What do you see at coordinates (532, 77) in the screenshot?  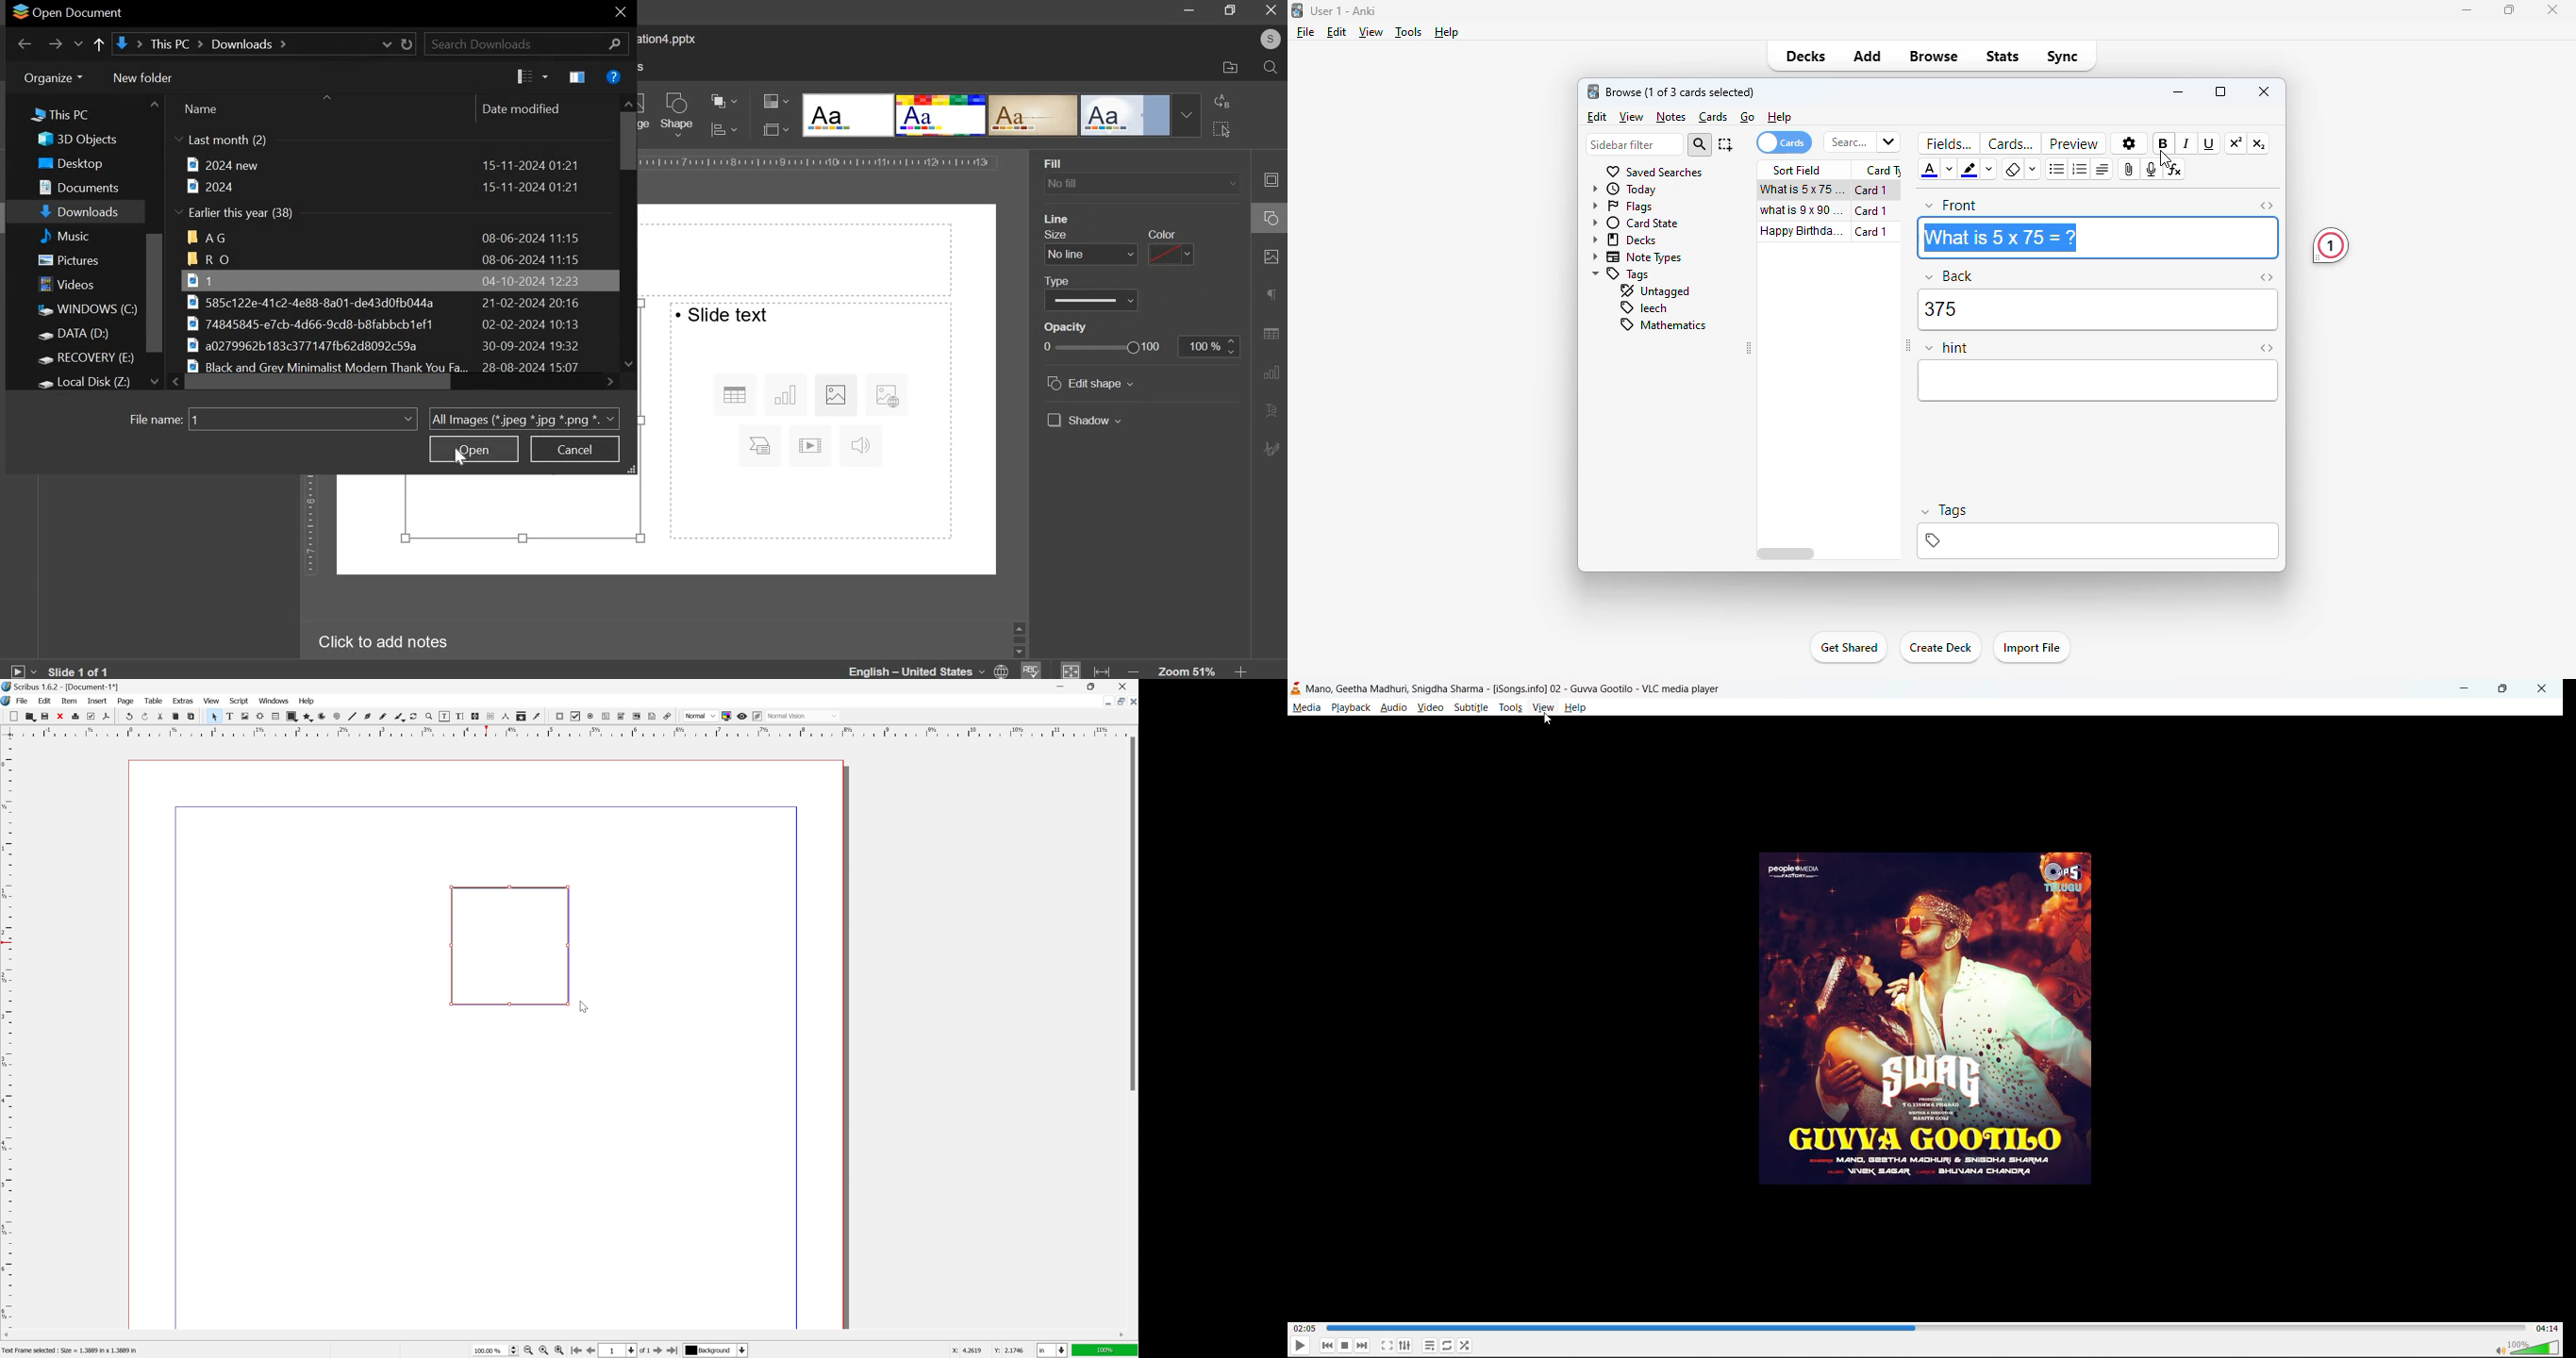 I see `sort` at bounding box center [532, 77].